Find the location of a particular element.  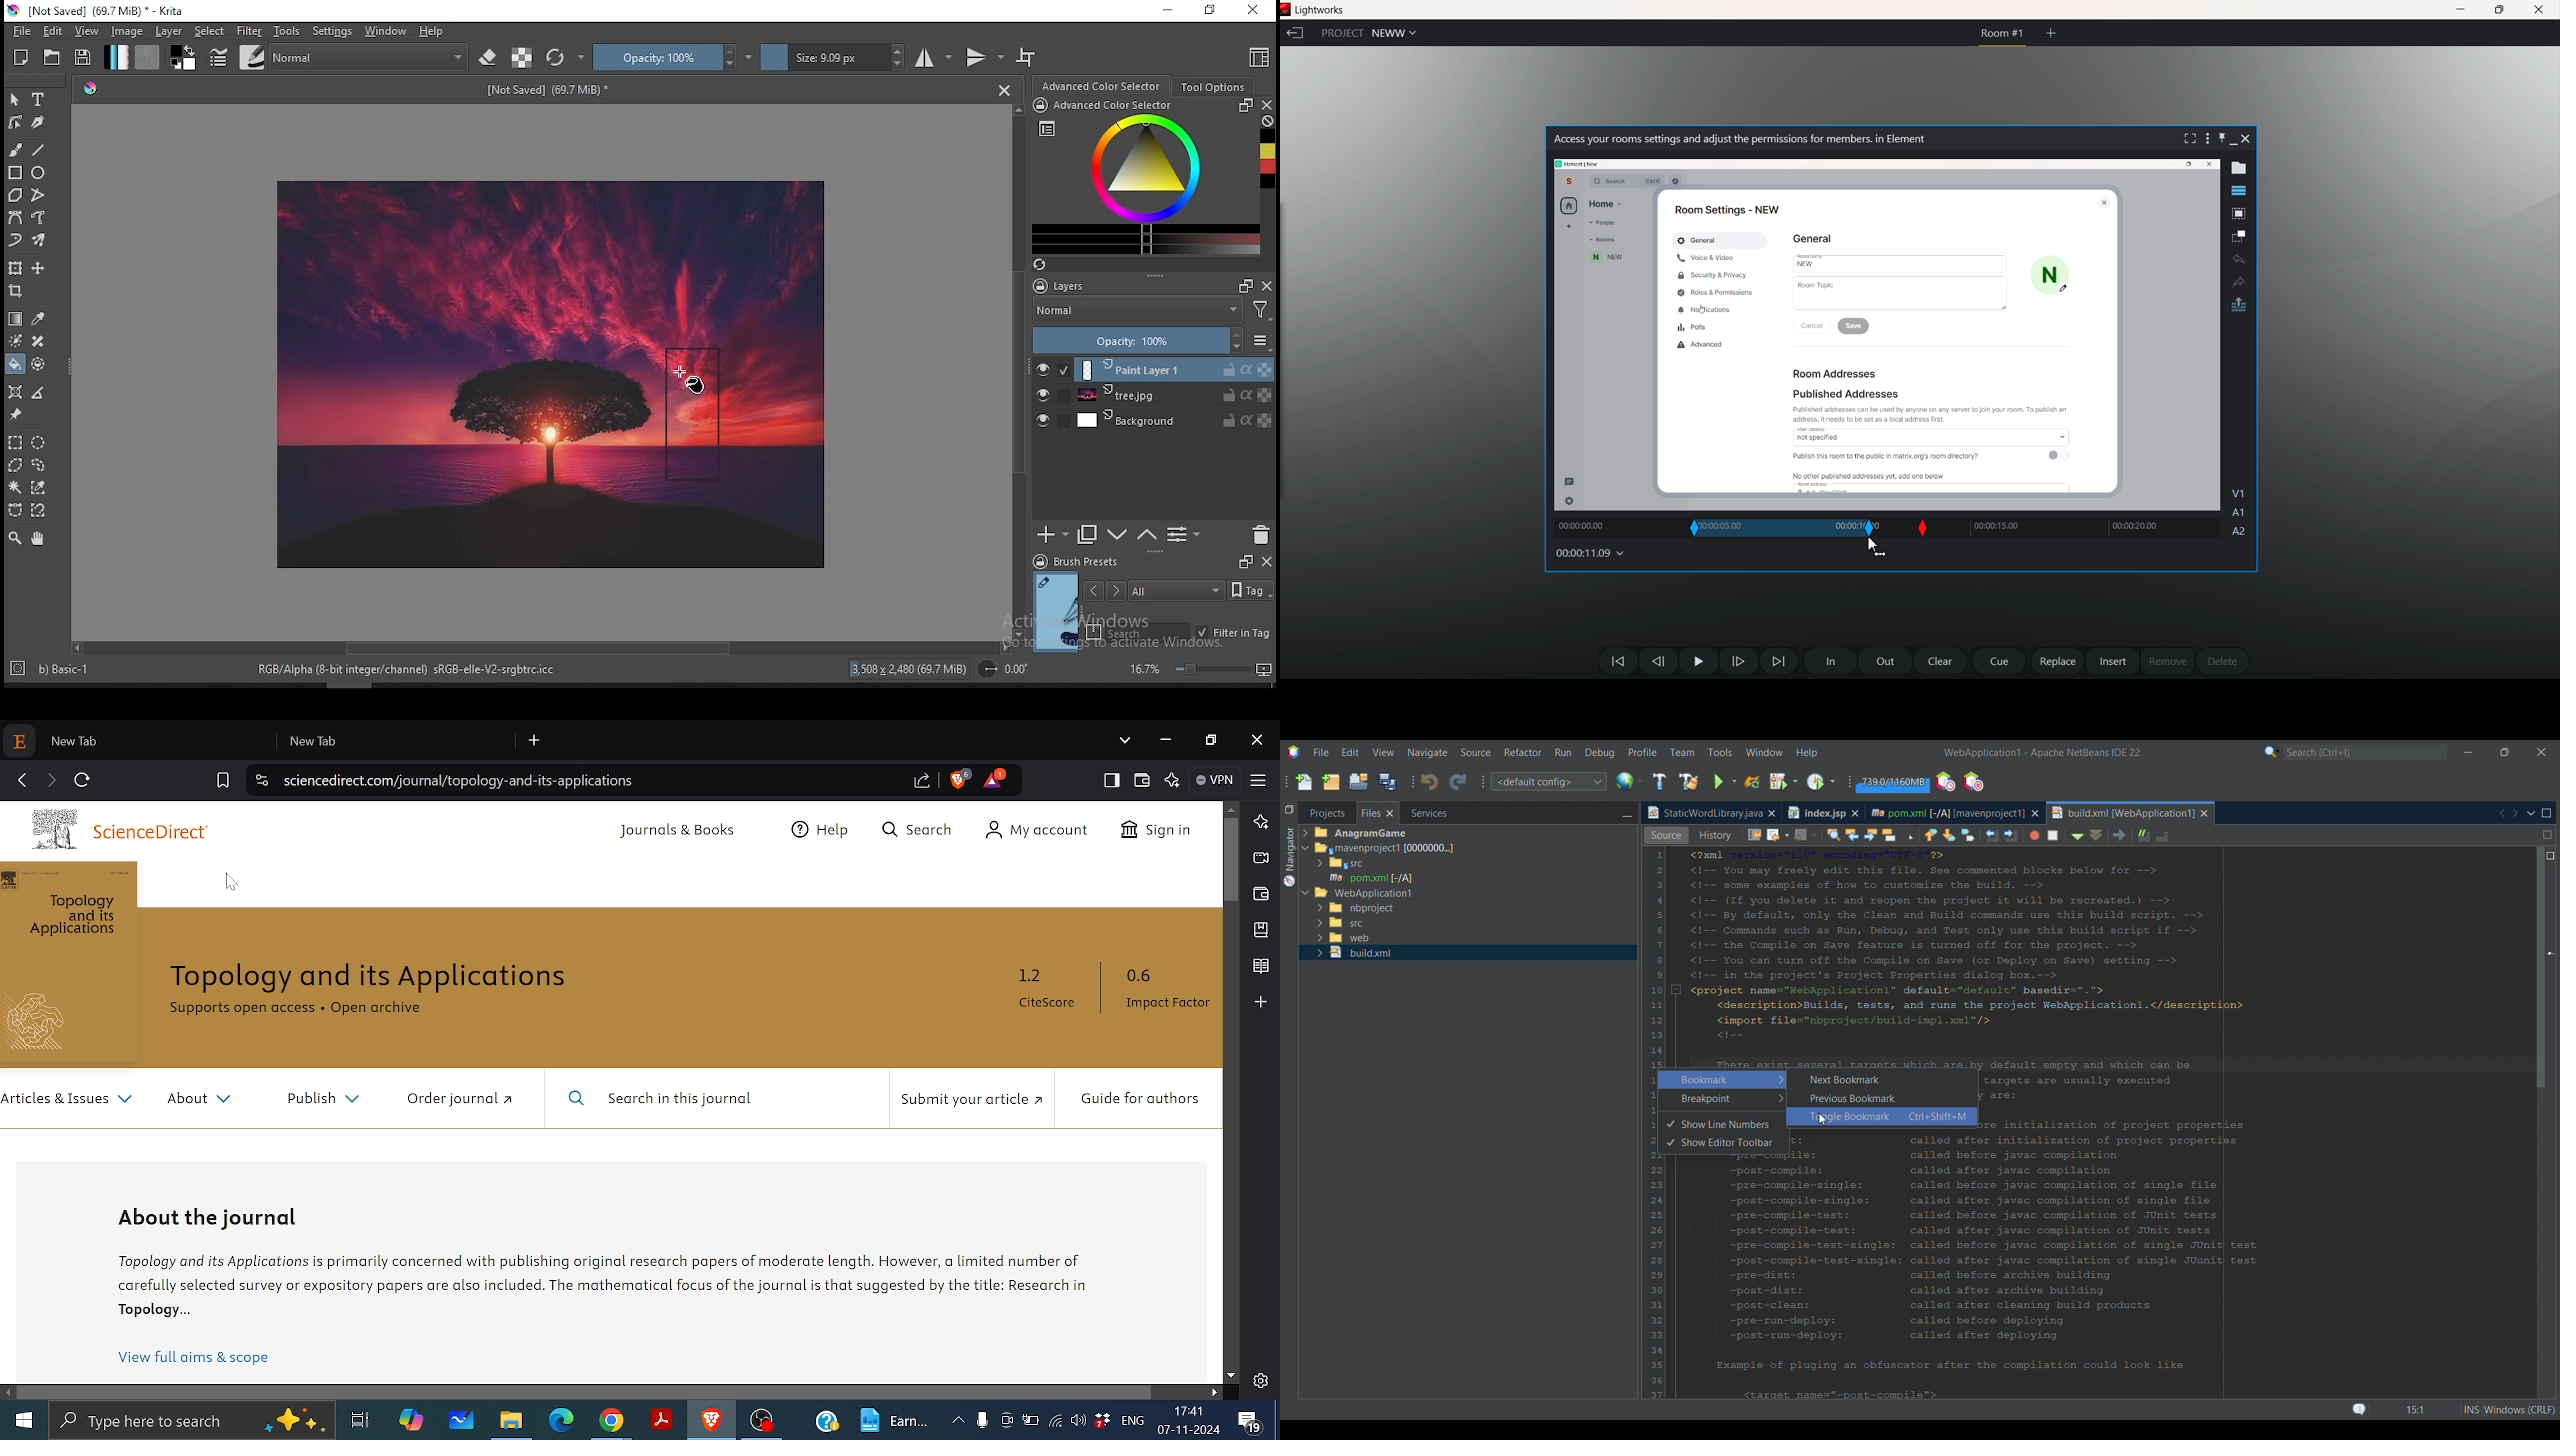

Share this page is located at coordinates (919, 783).